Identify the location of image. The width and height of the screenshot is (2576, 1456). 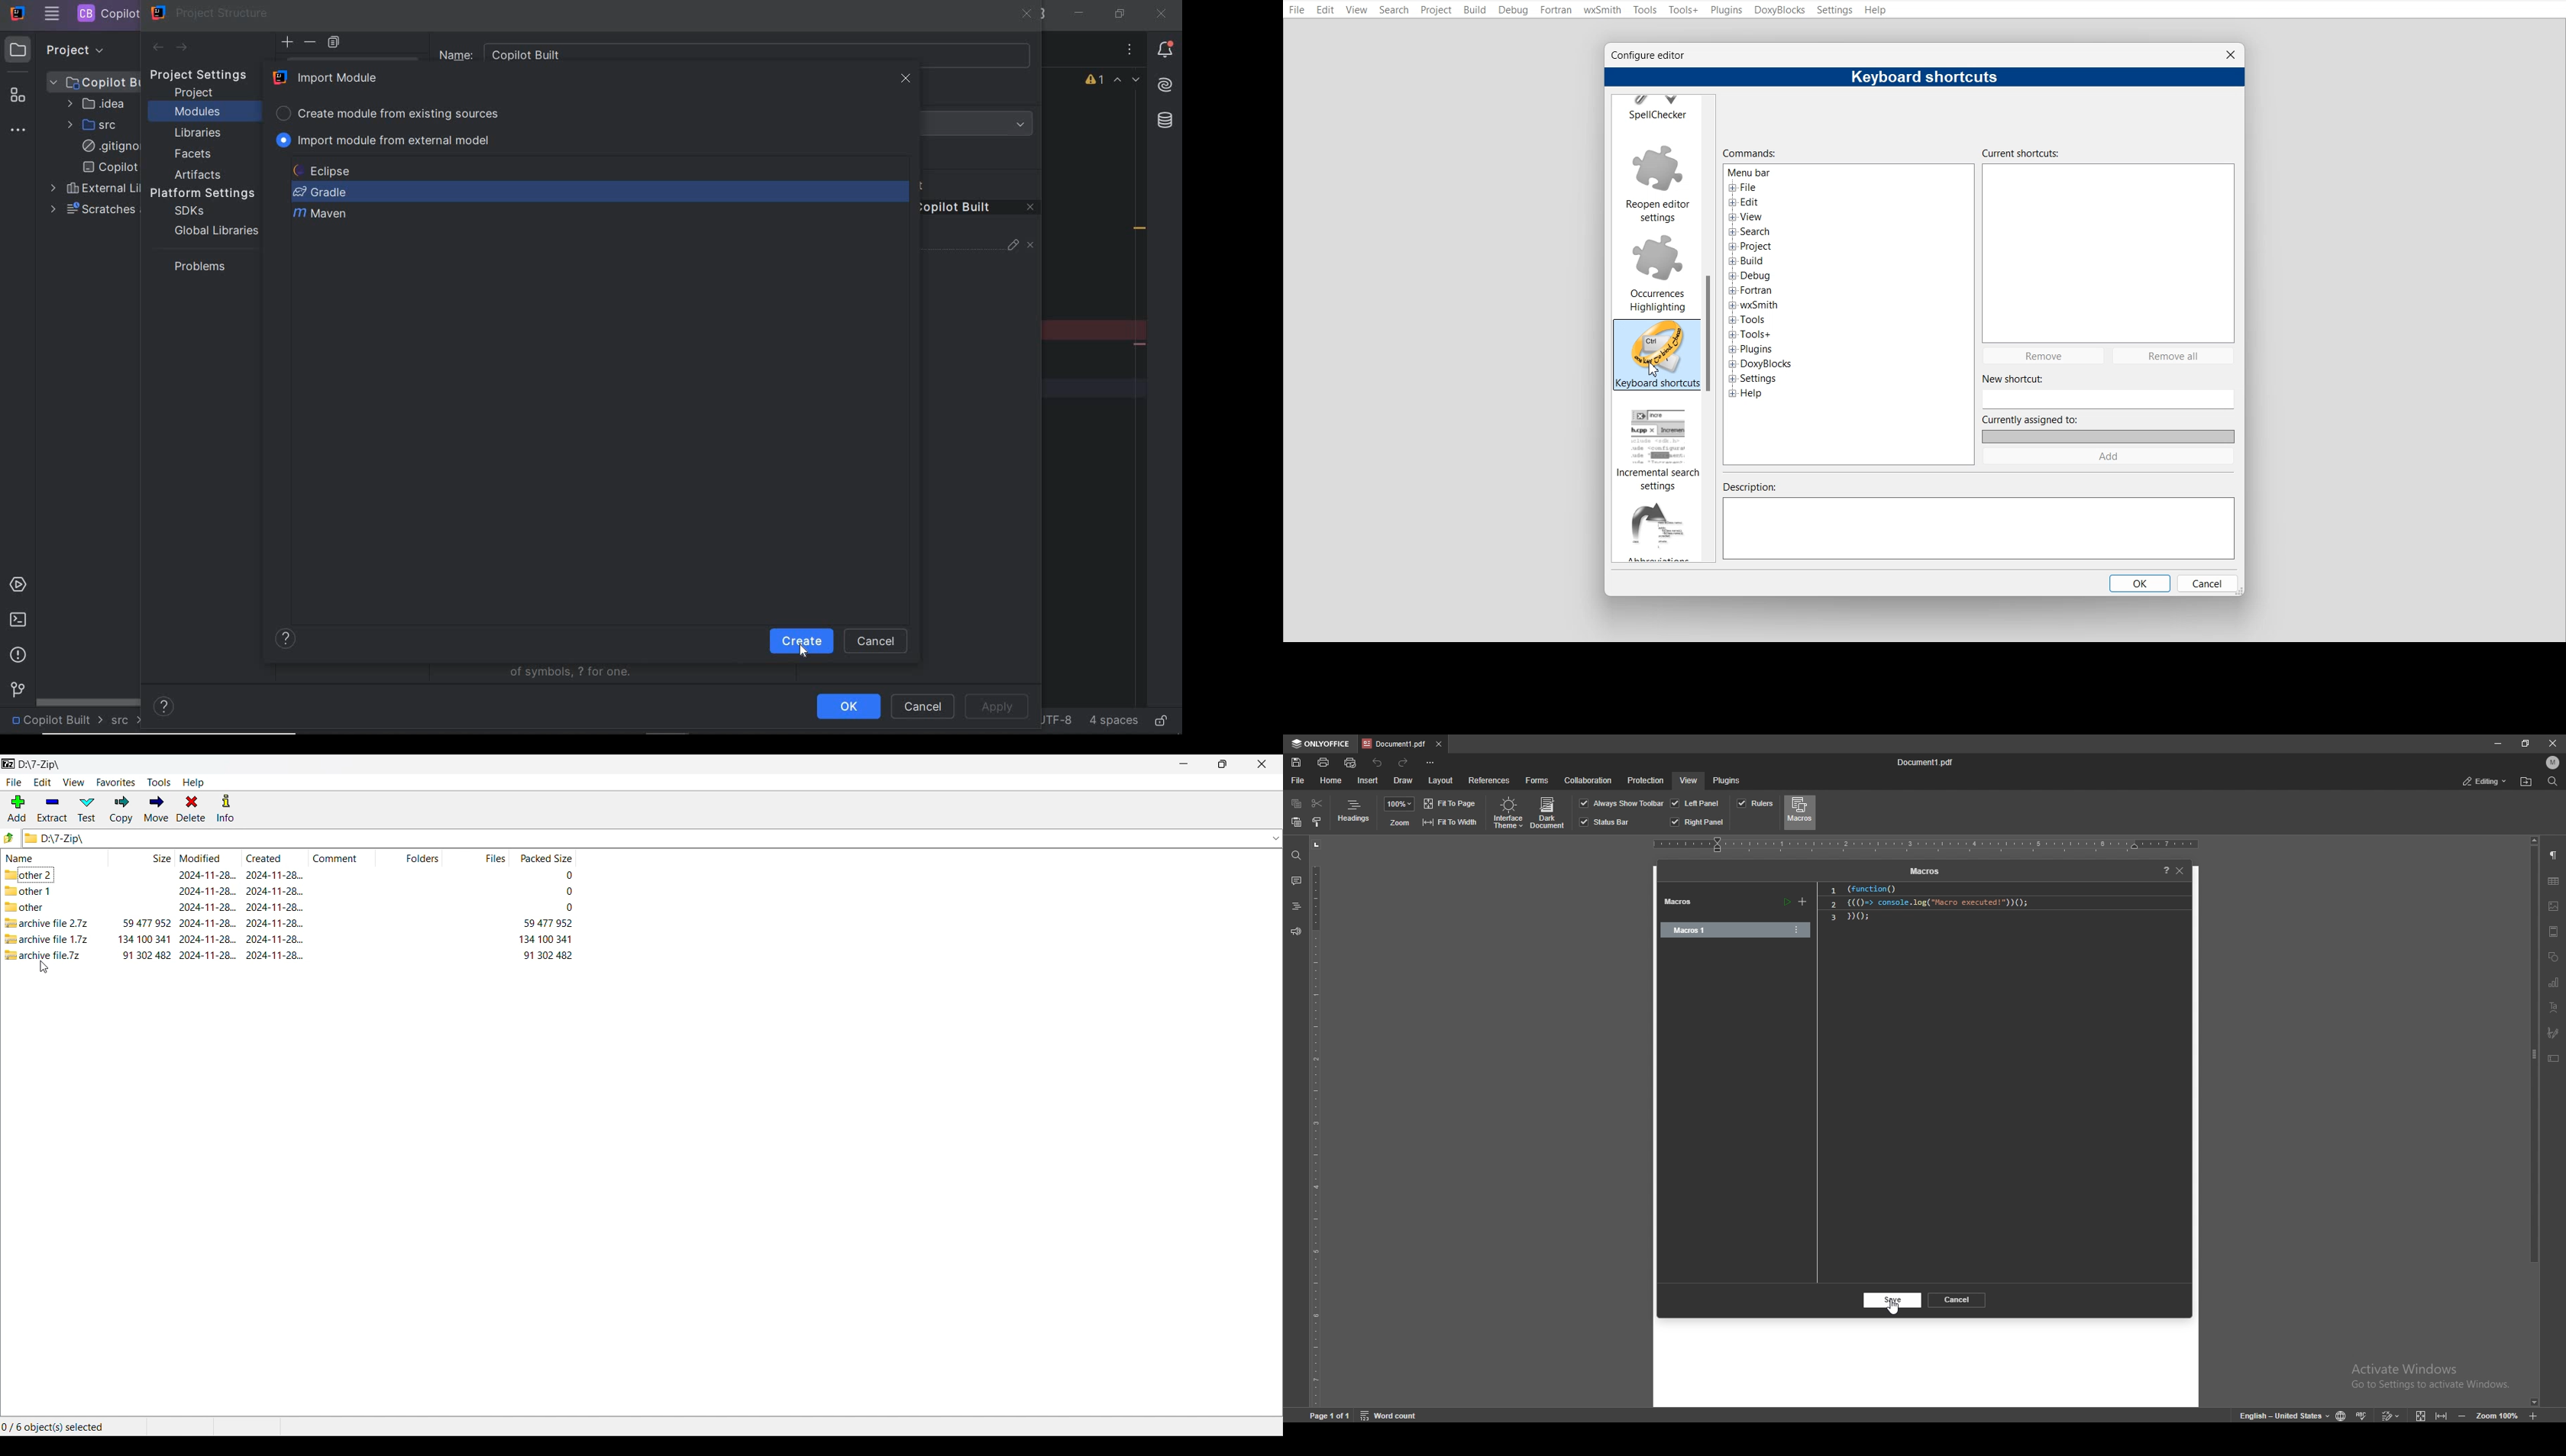
(2554, 906).